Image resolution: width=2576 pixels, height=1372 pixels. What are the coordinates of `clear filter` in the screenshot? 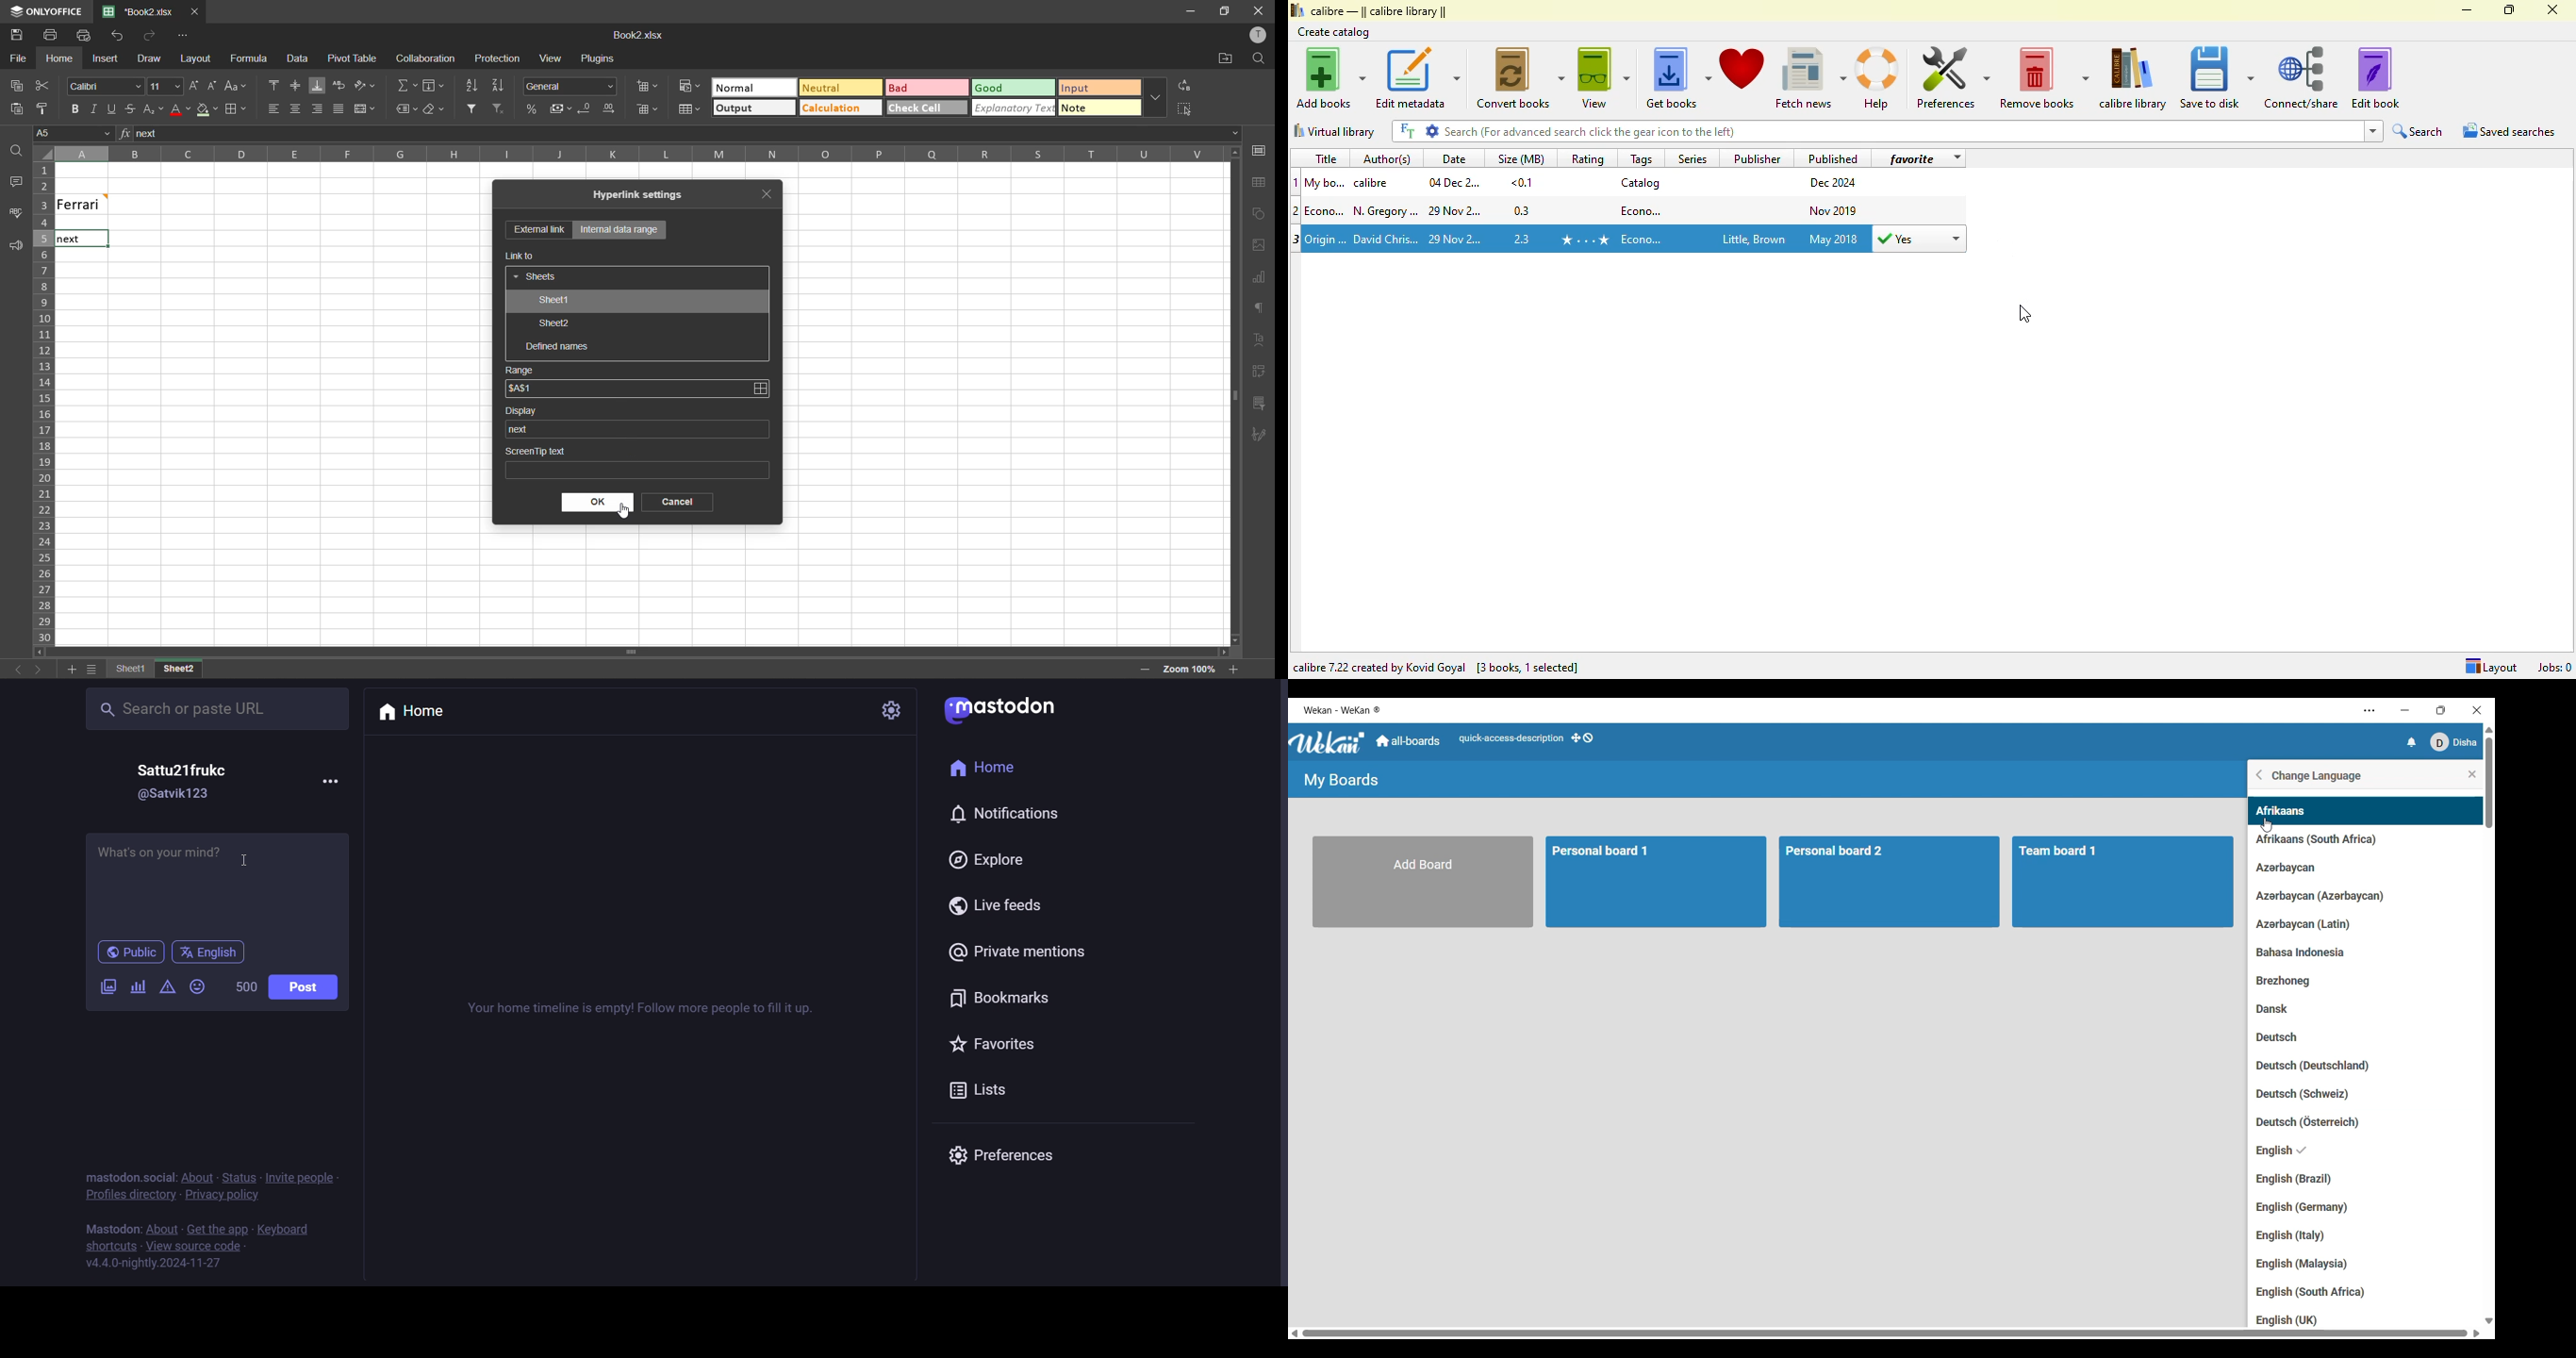 It's located at (498, 107).